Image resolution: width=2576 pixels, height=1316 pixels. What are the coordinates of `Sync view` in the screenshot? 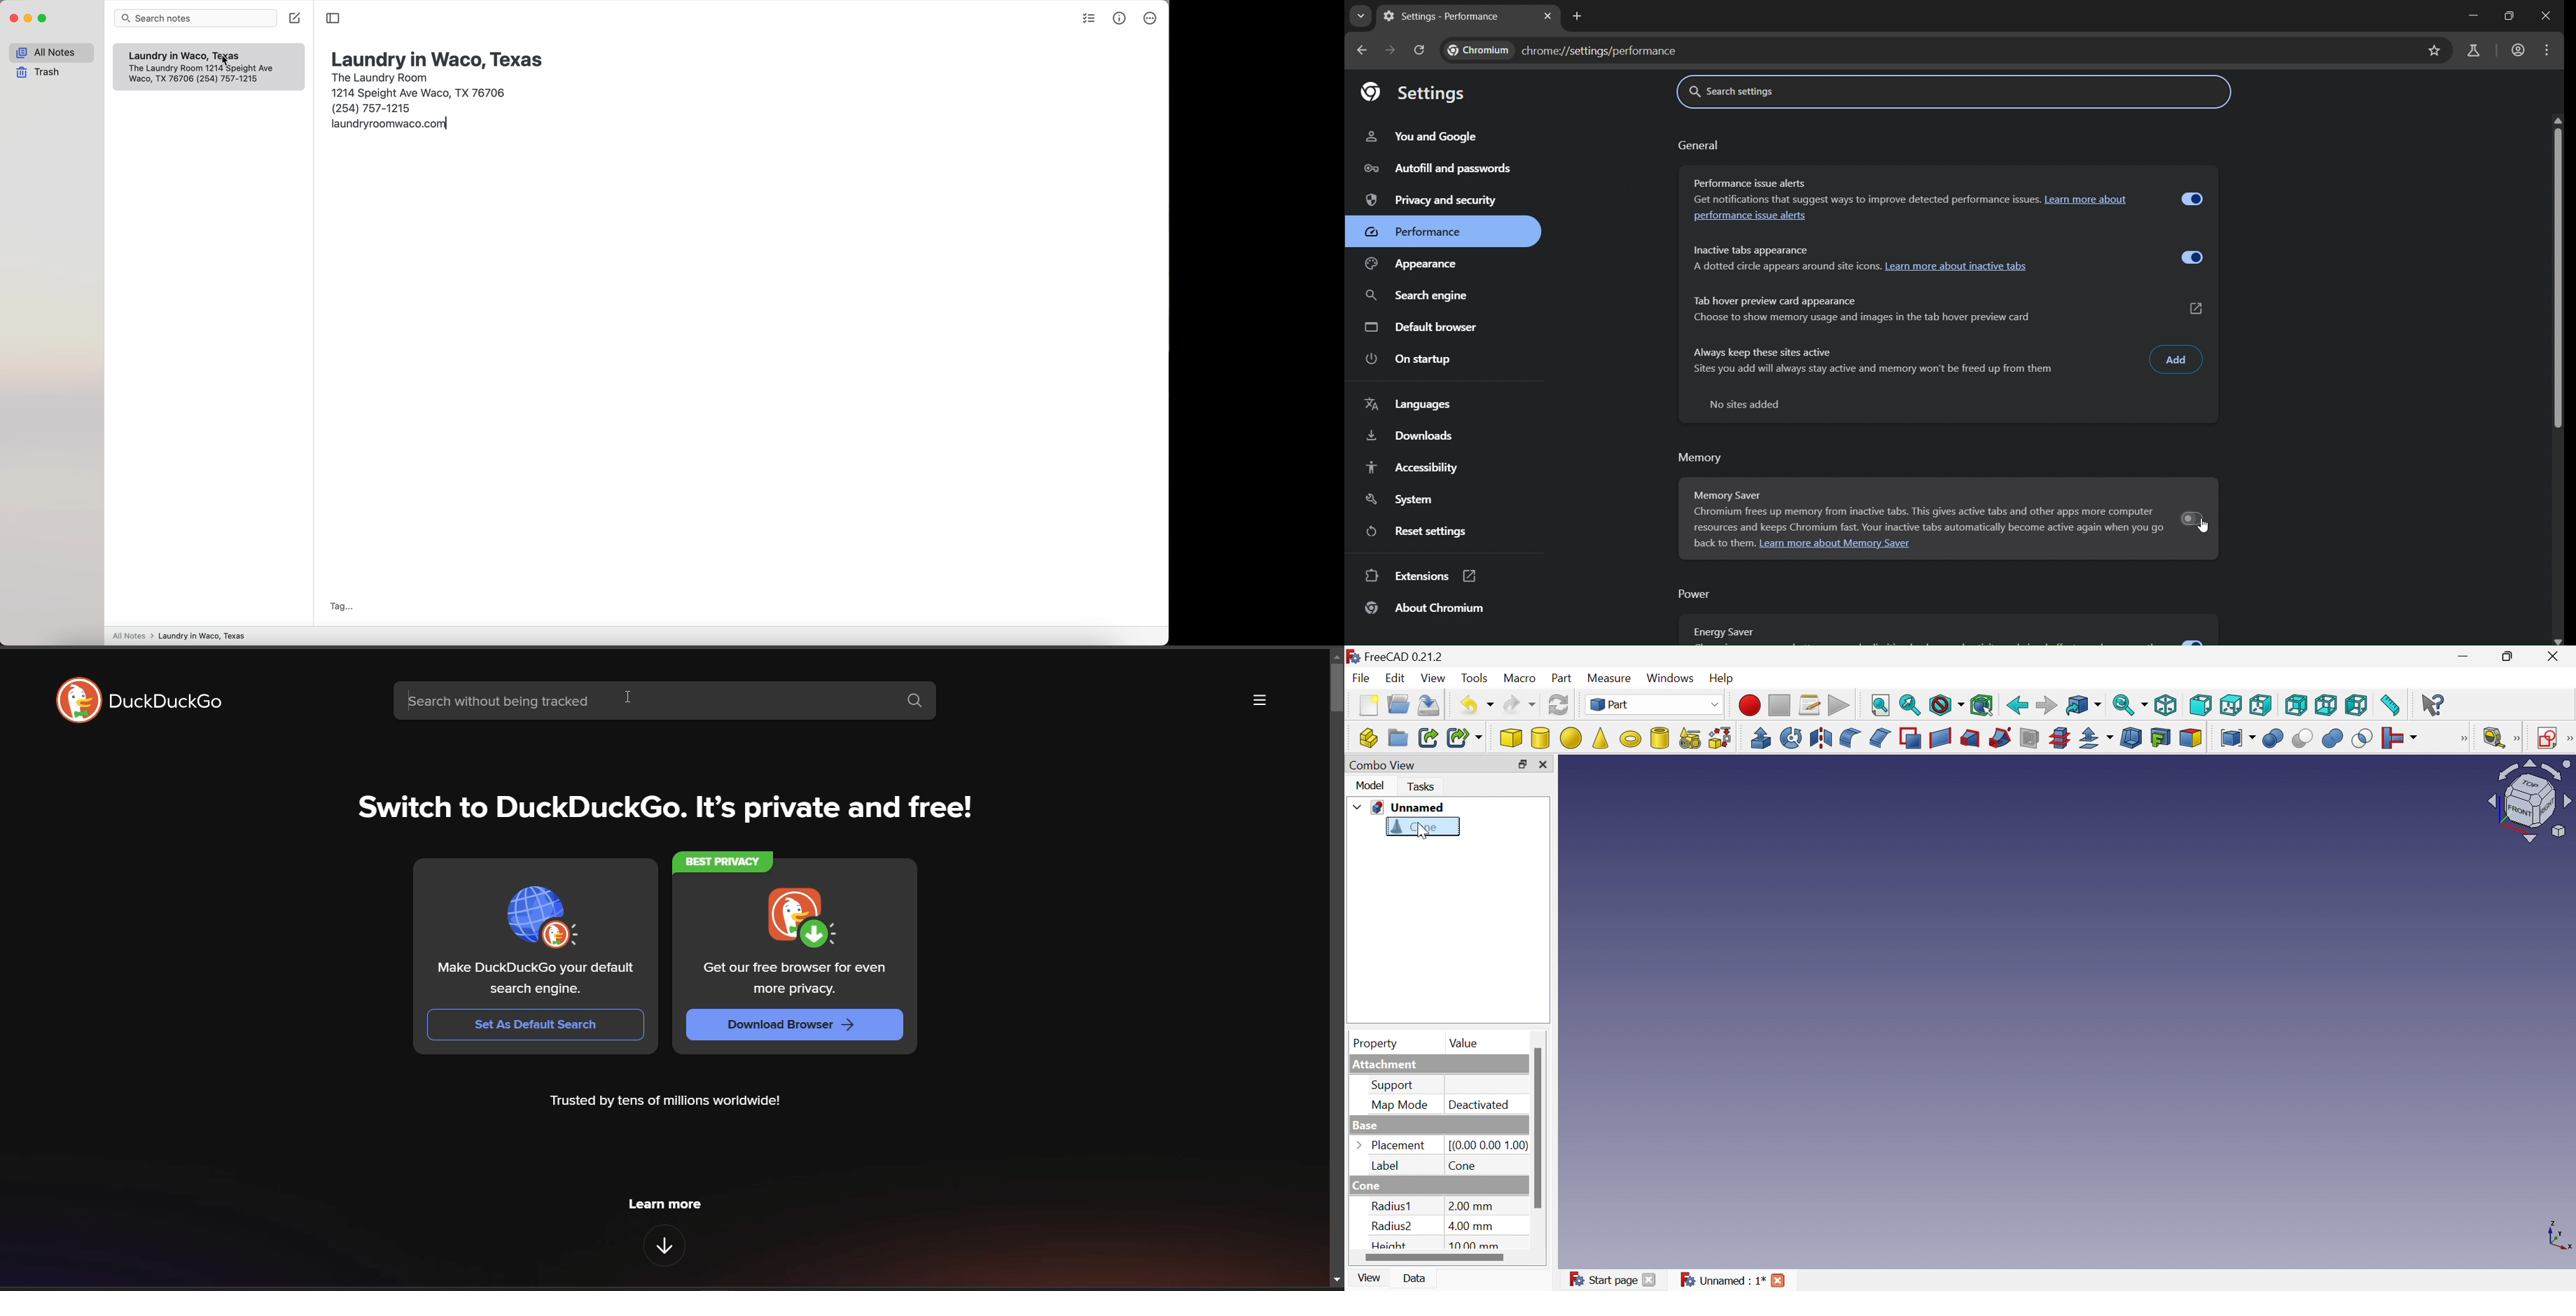 It's located at (2129, 706).